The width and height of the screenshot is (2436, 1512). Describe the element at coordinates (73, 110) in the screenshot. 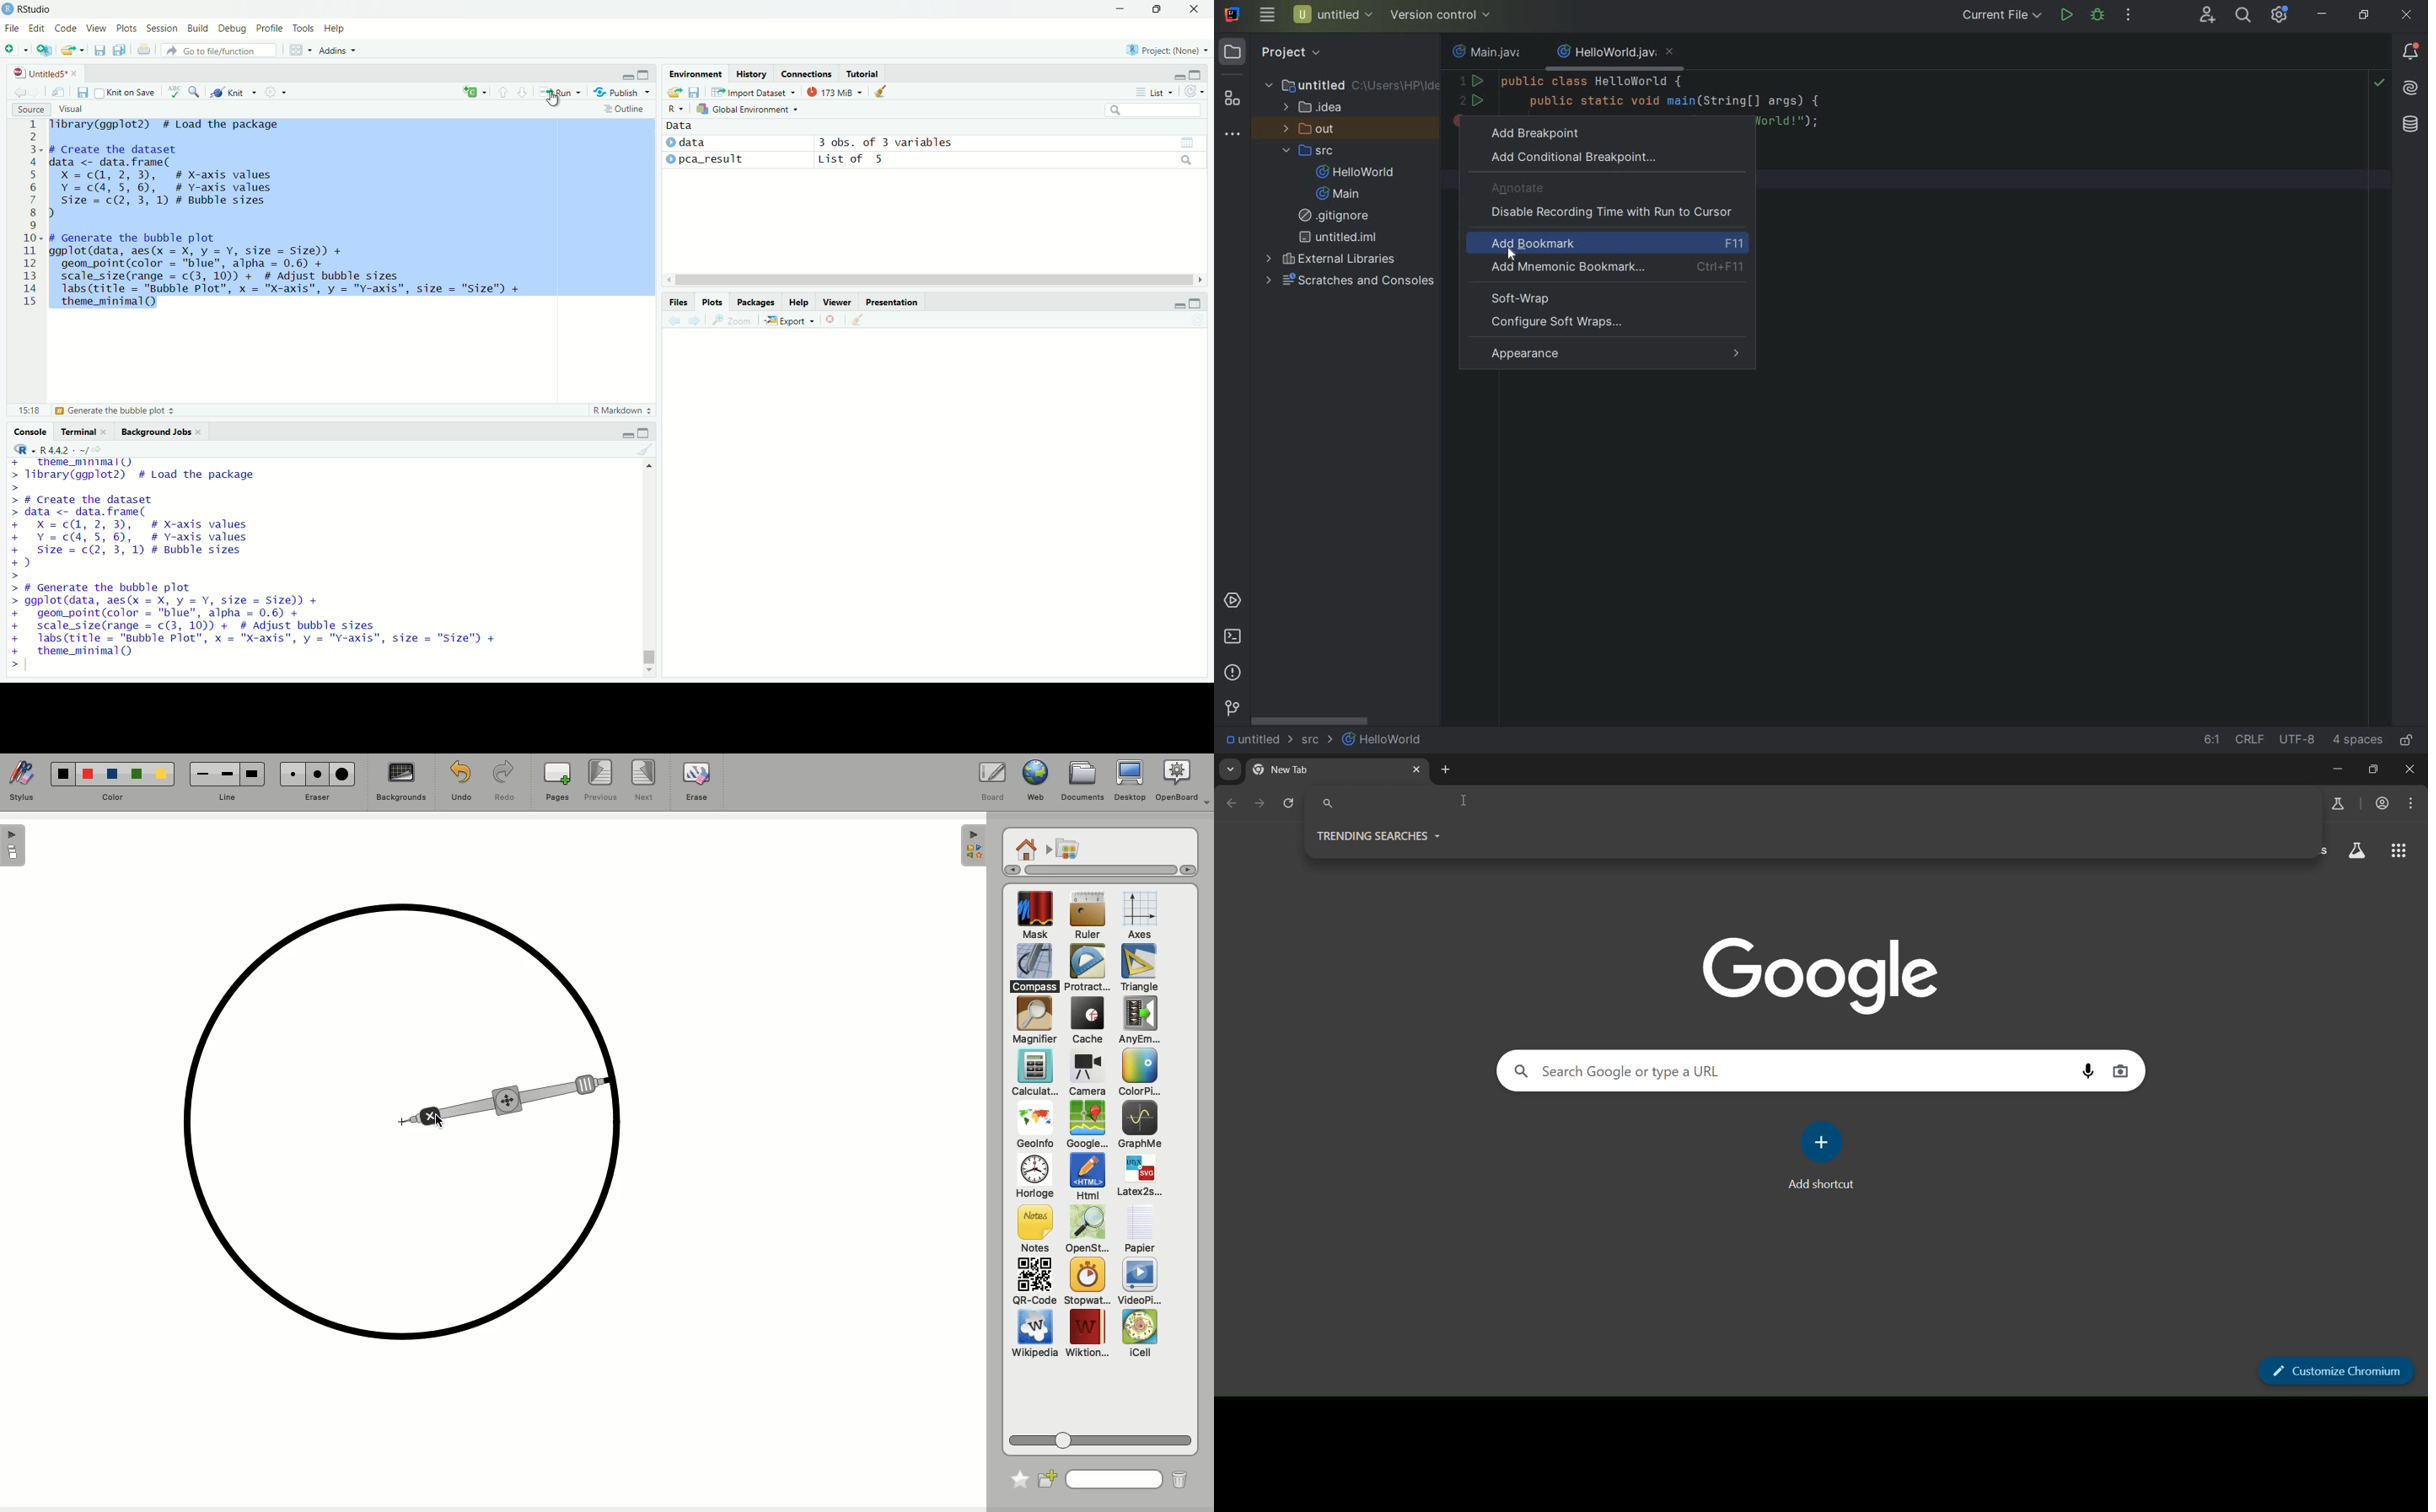

I see `visual` at that location.